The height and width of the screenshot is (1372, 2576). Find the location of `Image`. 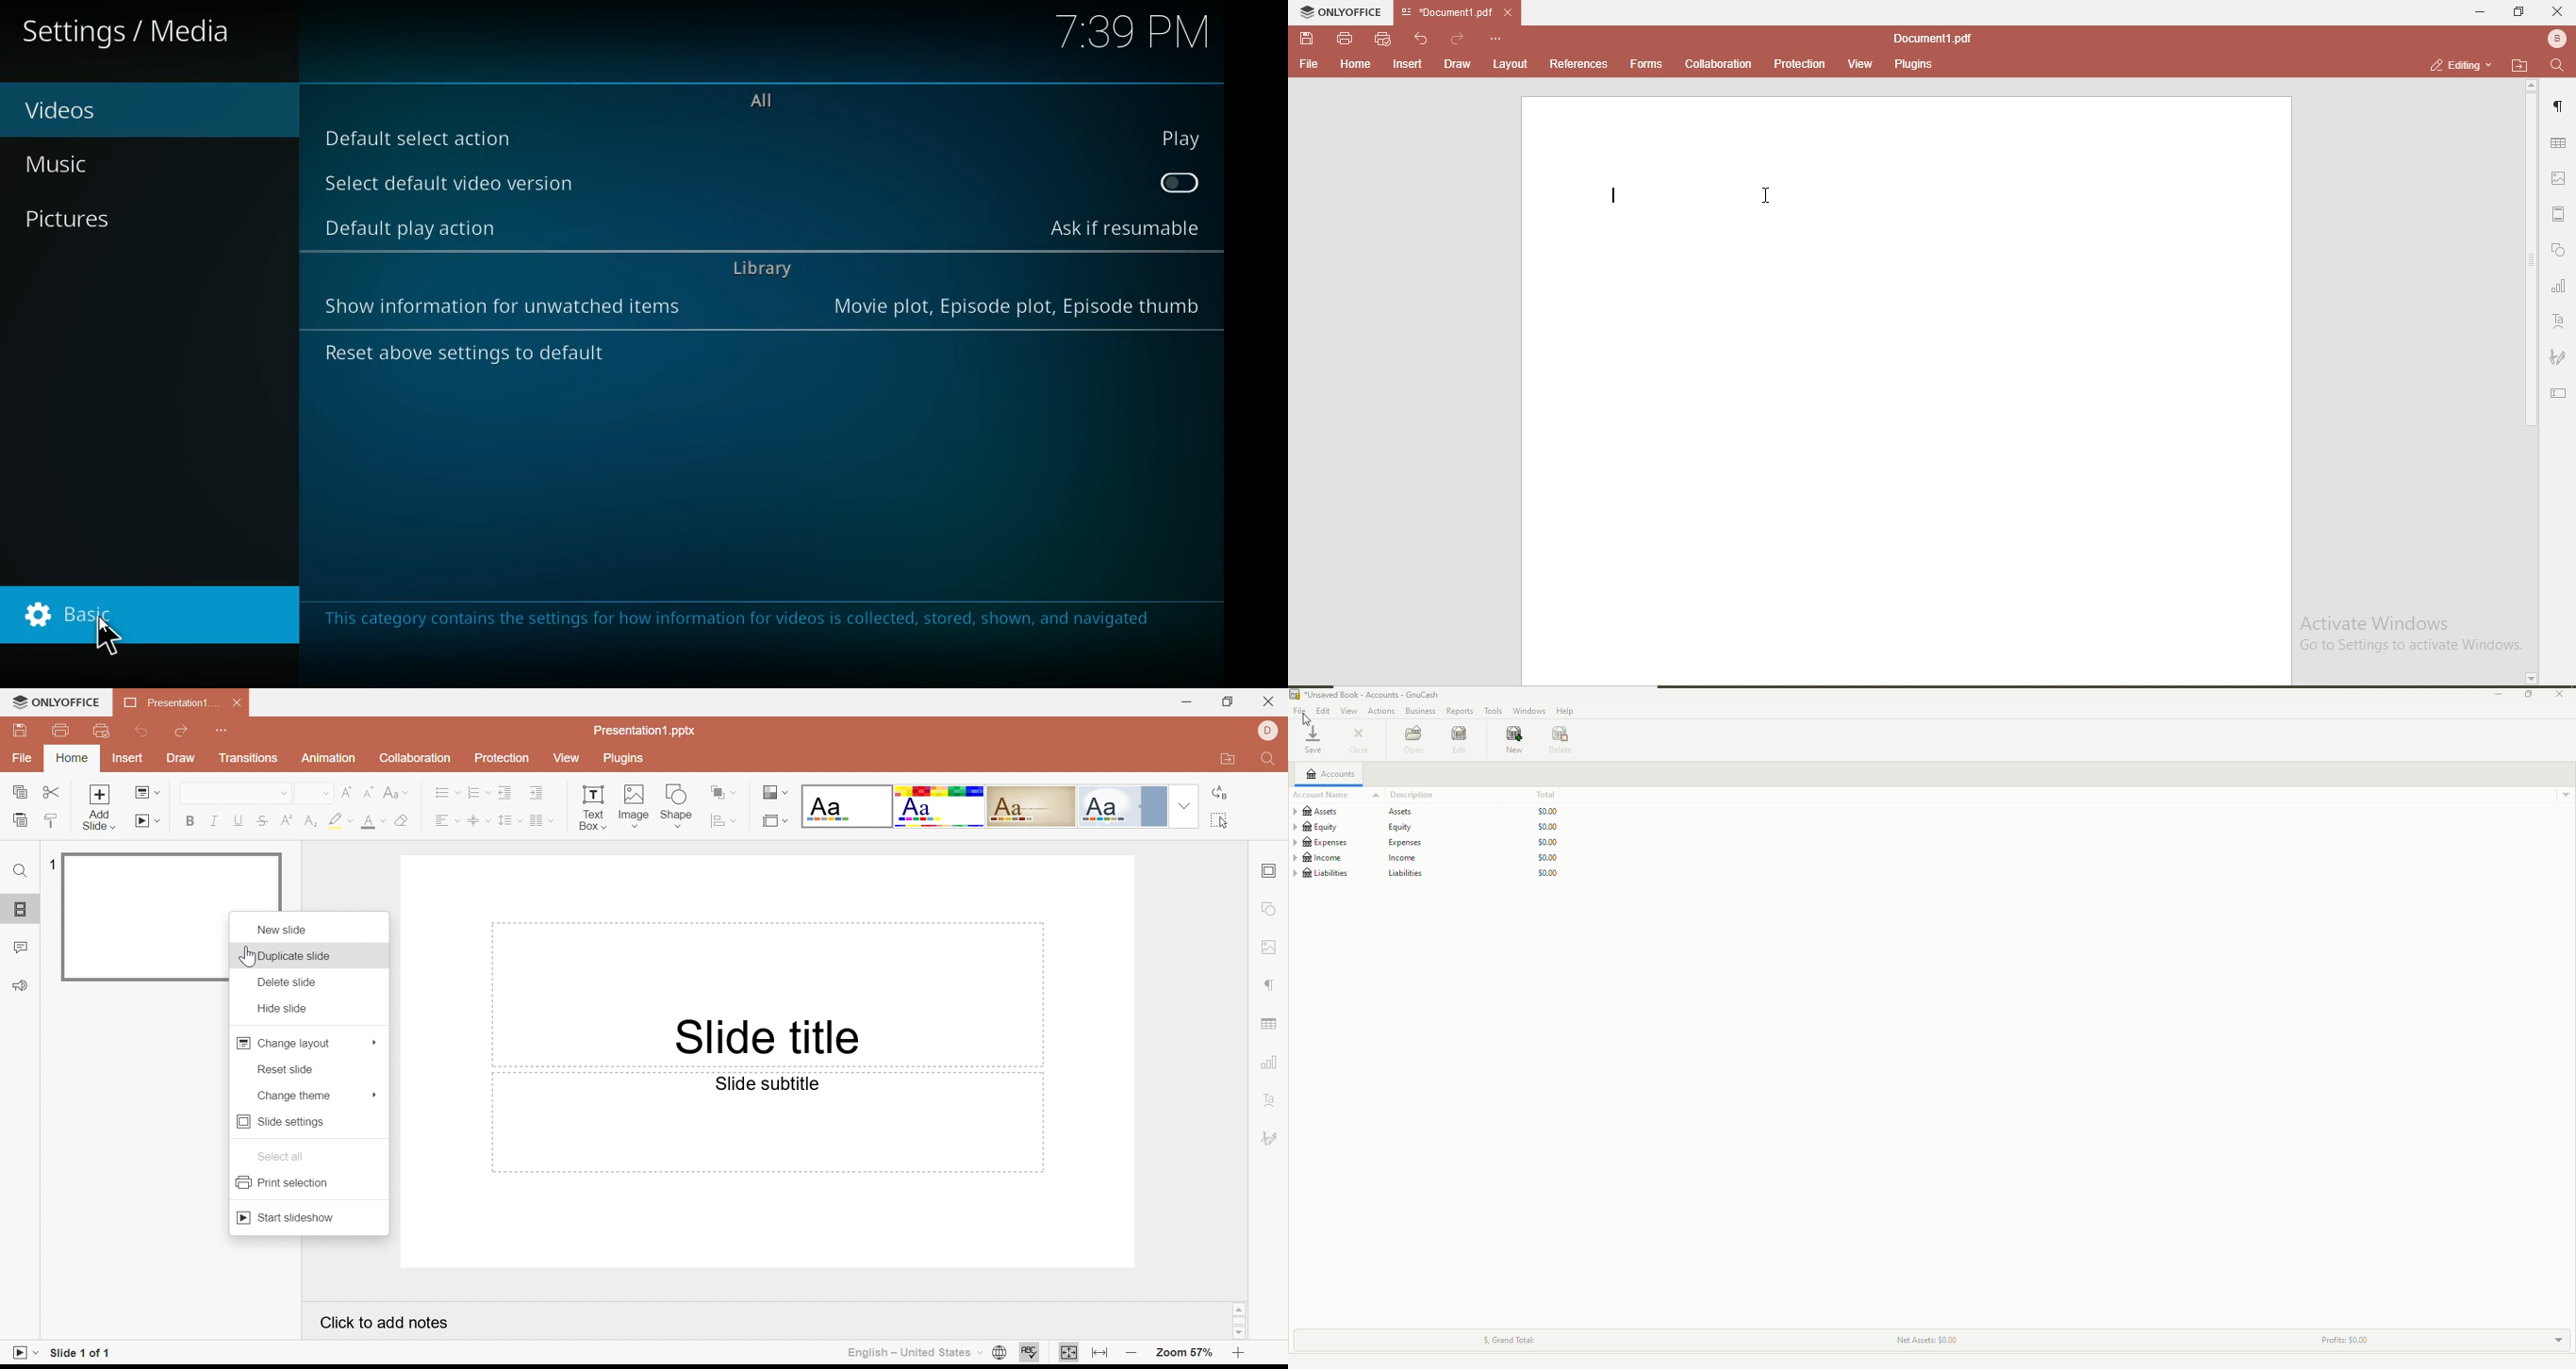

Image is located at coordinates (634, 804).